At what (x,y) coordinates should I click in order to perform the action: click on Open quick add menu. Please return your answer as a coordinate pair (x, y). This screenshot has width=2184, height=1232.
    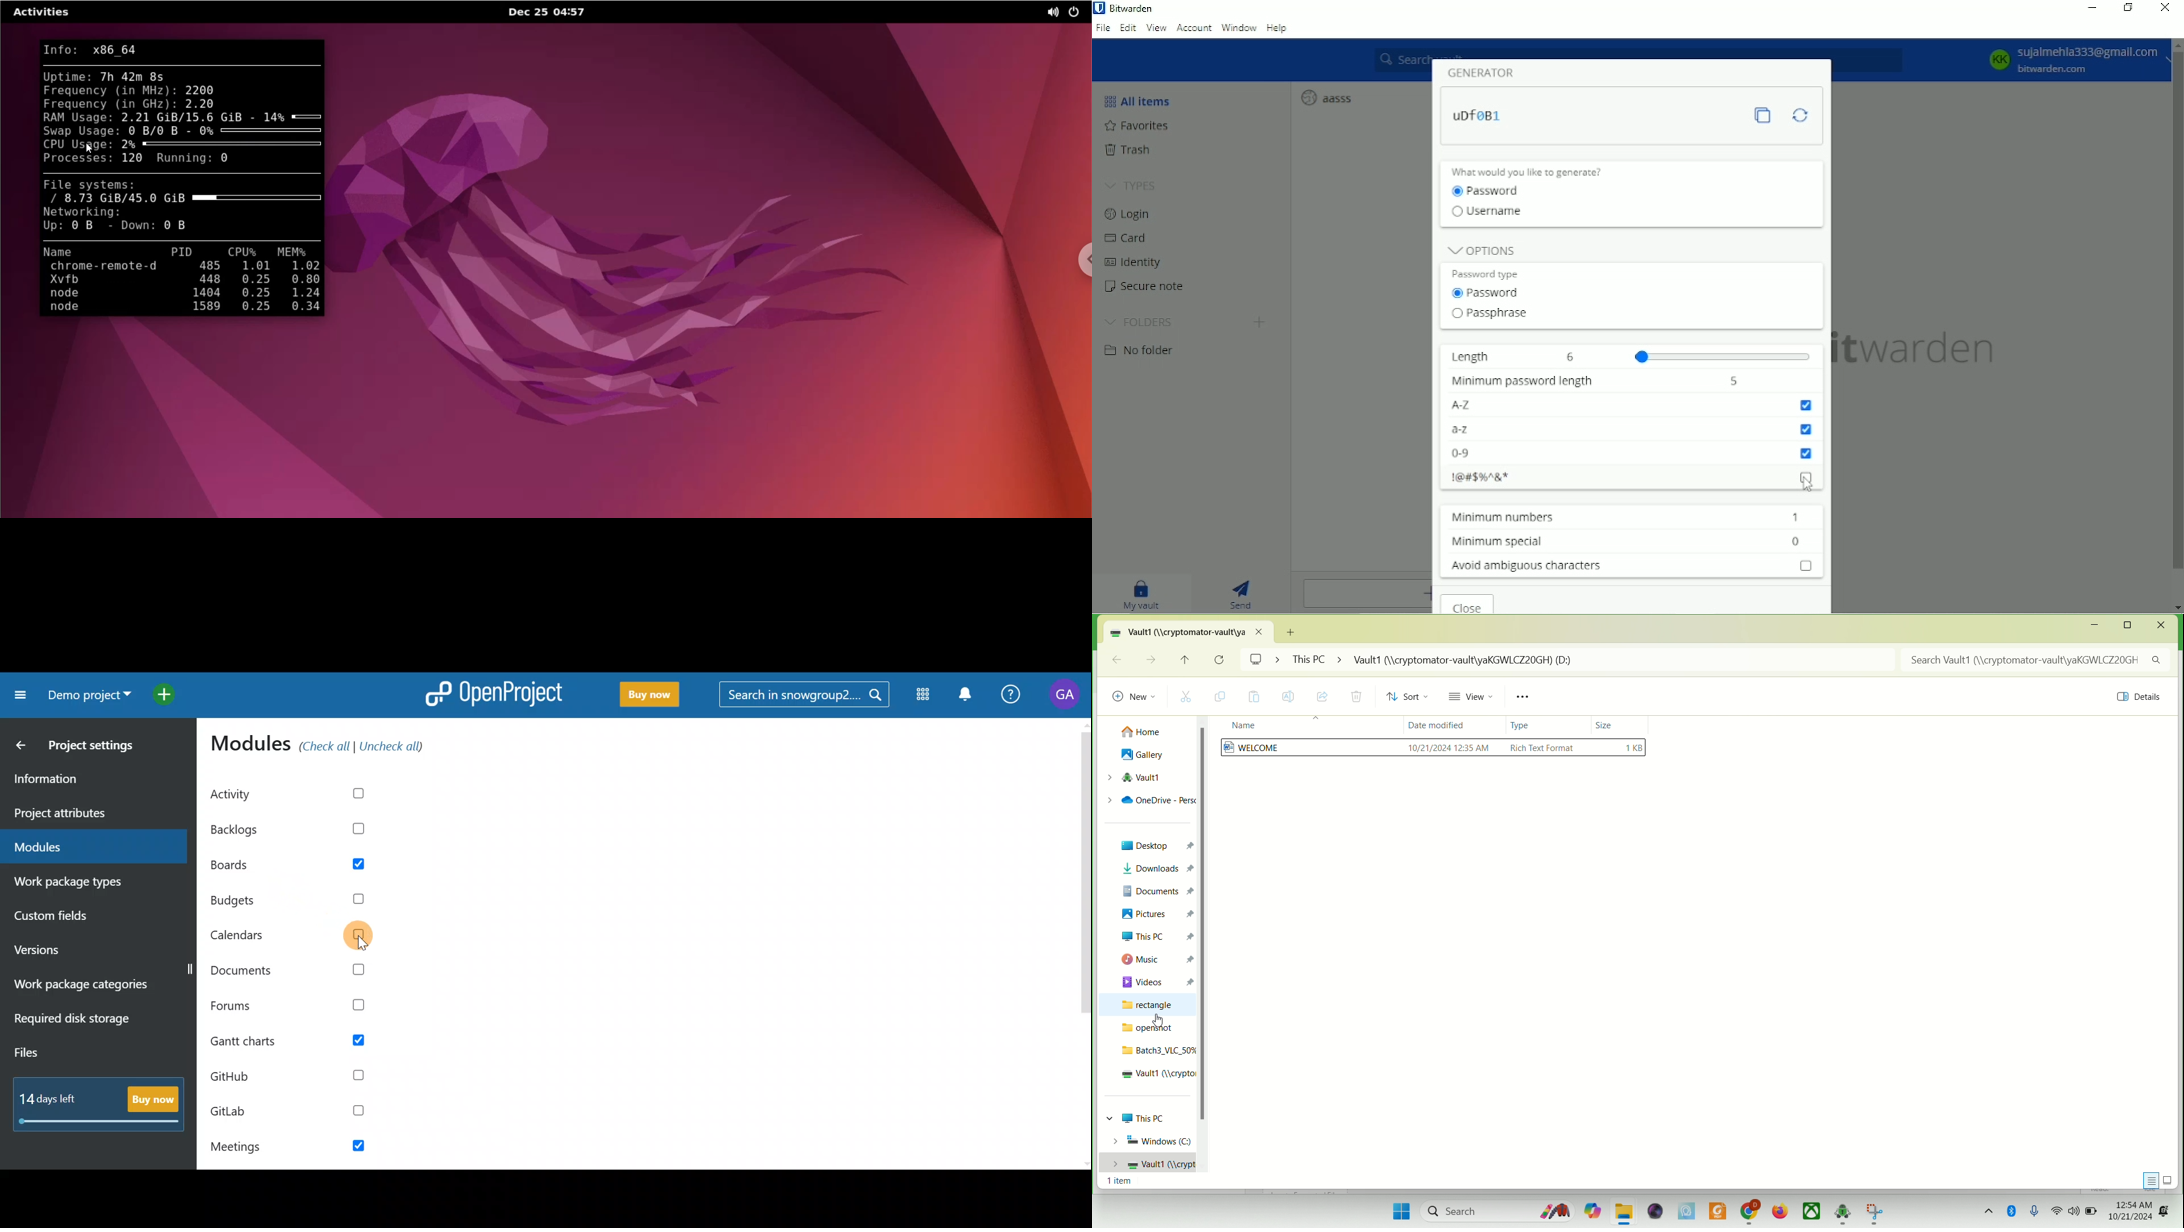
    Looking at the image, I should click on (167, 694).